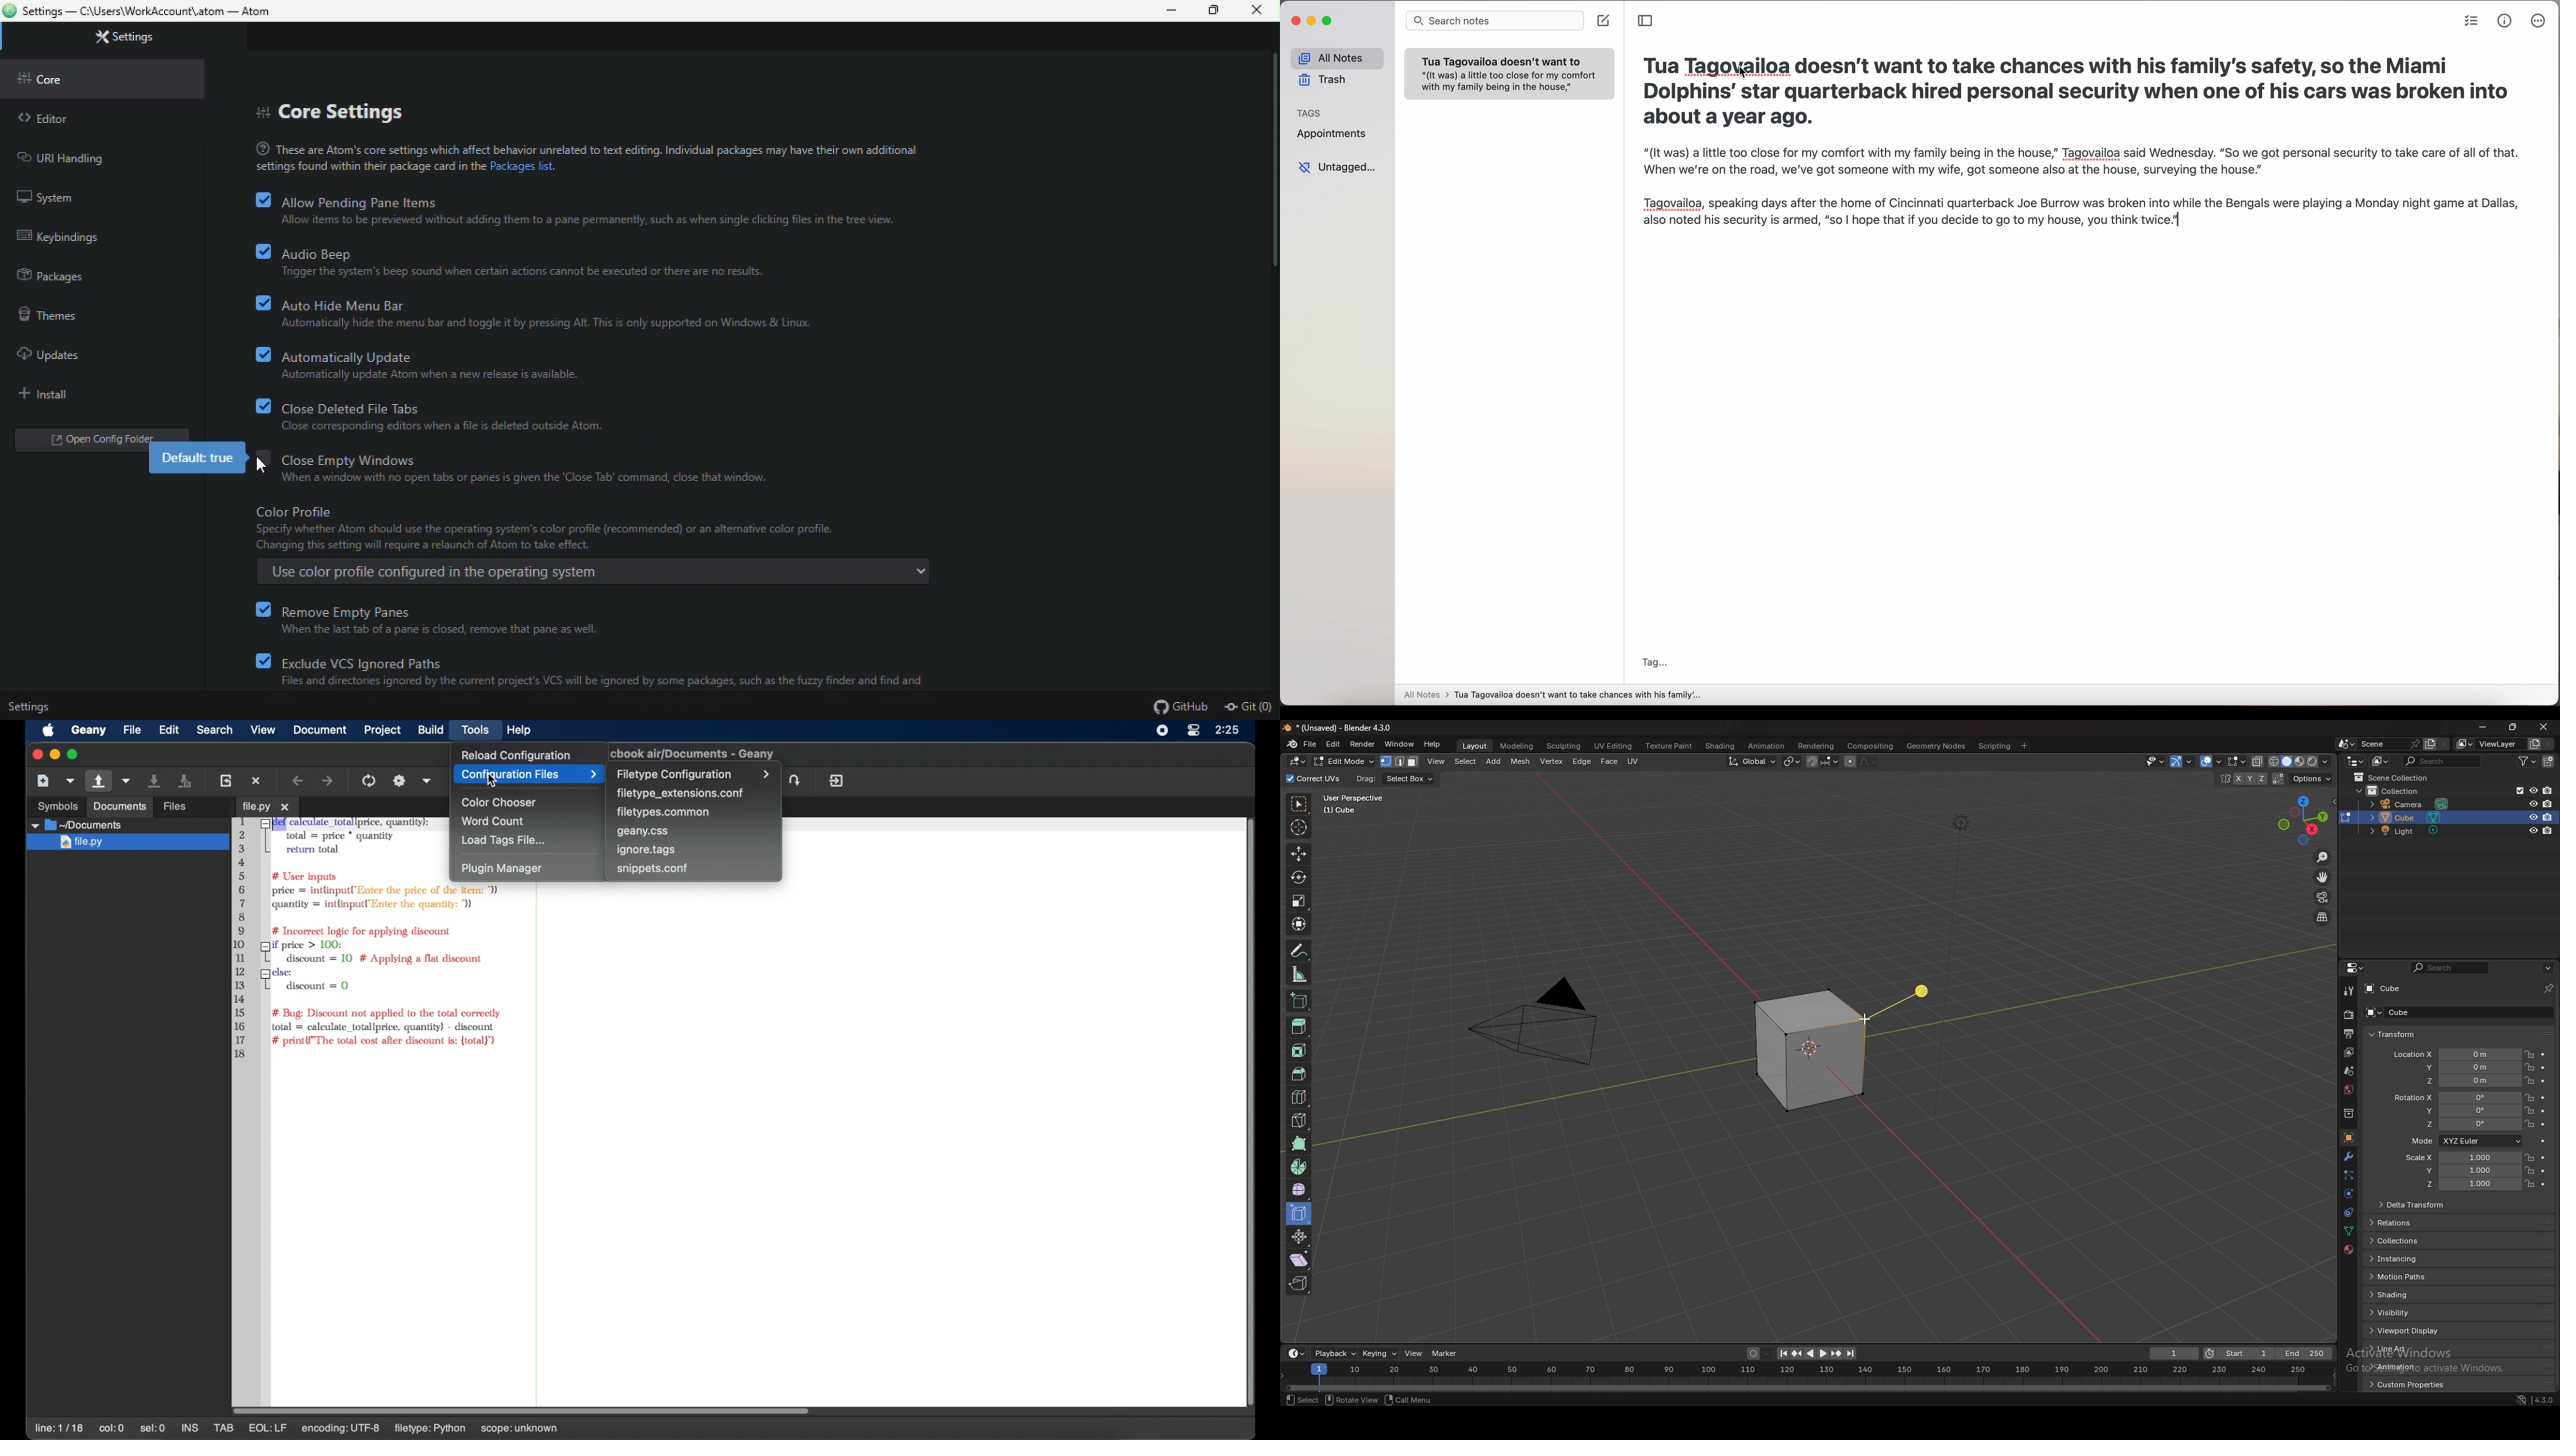 This screenshot has width=2576, height=1456. What do you see at coordinates (155, 780) in the screenshot?
I see `save current file` at bounding box center [155, 780].